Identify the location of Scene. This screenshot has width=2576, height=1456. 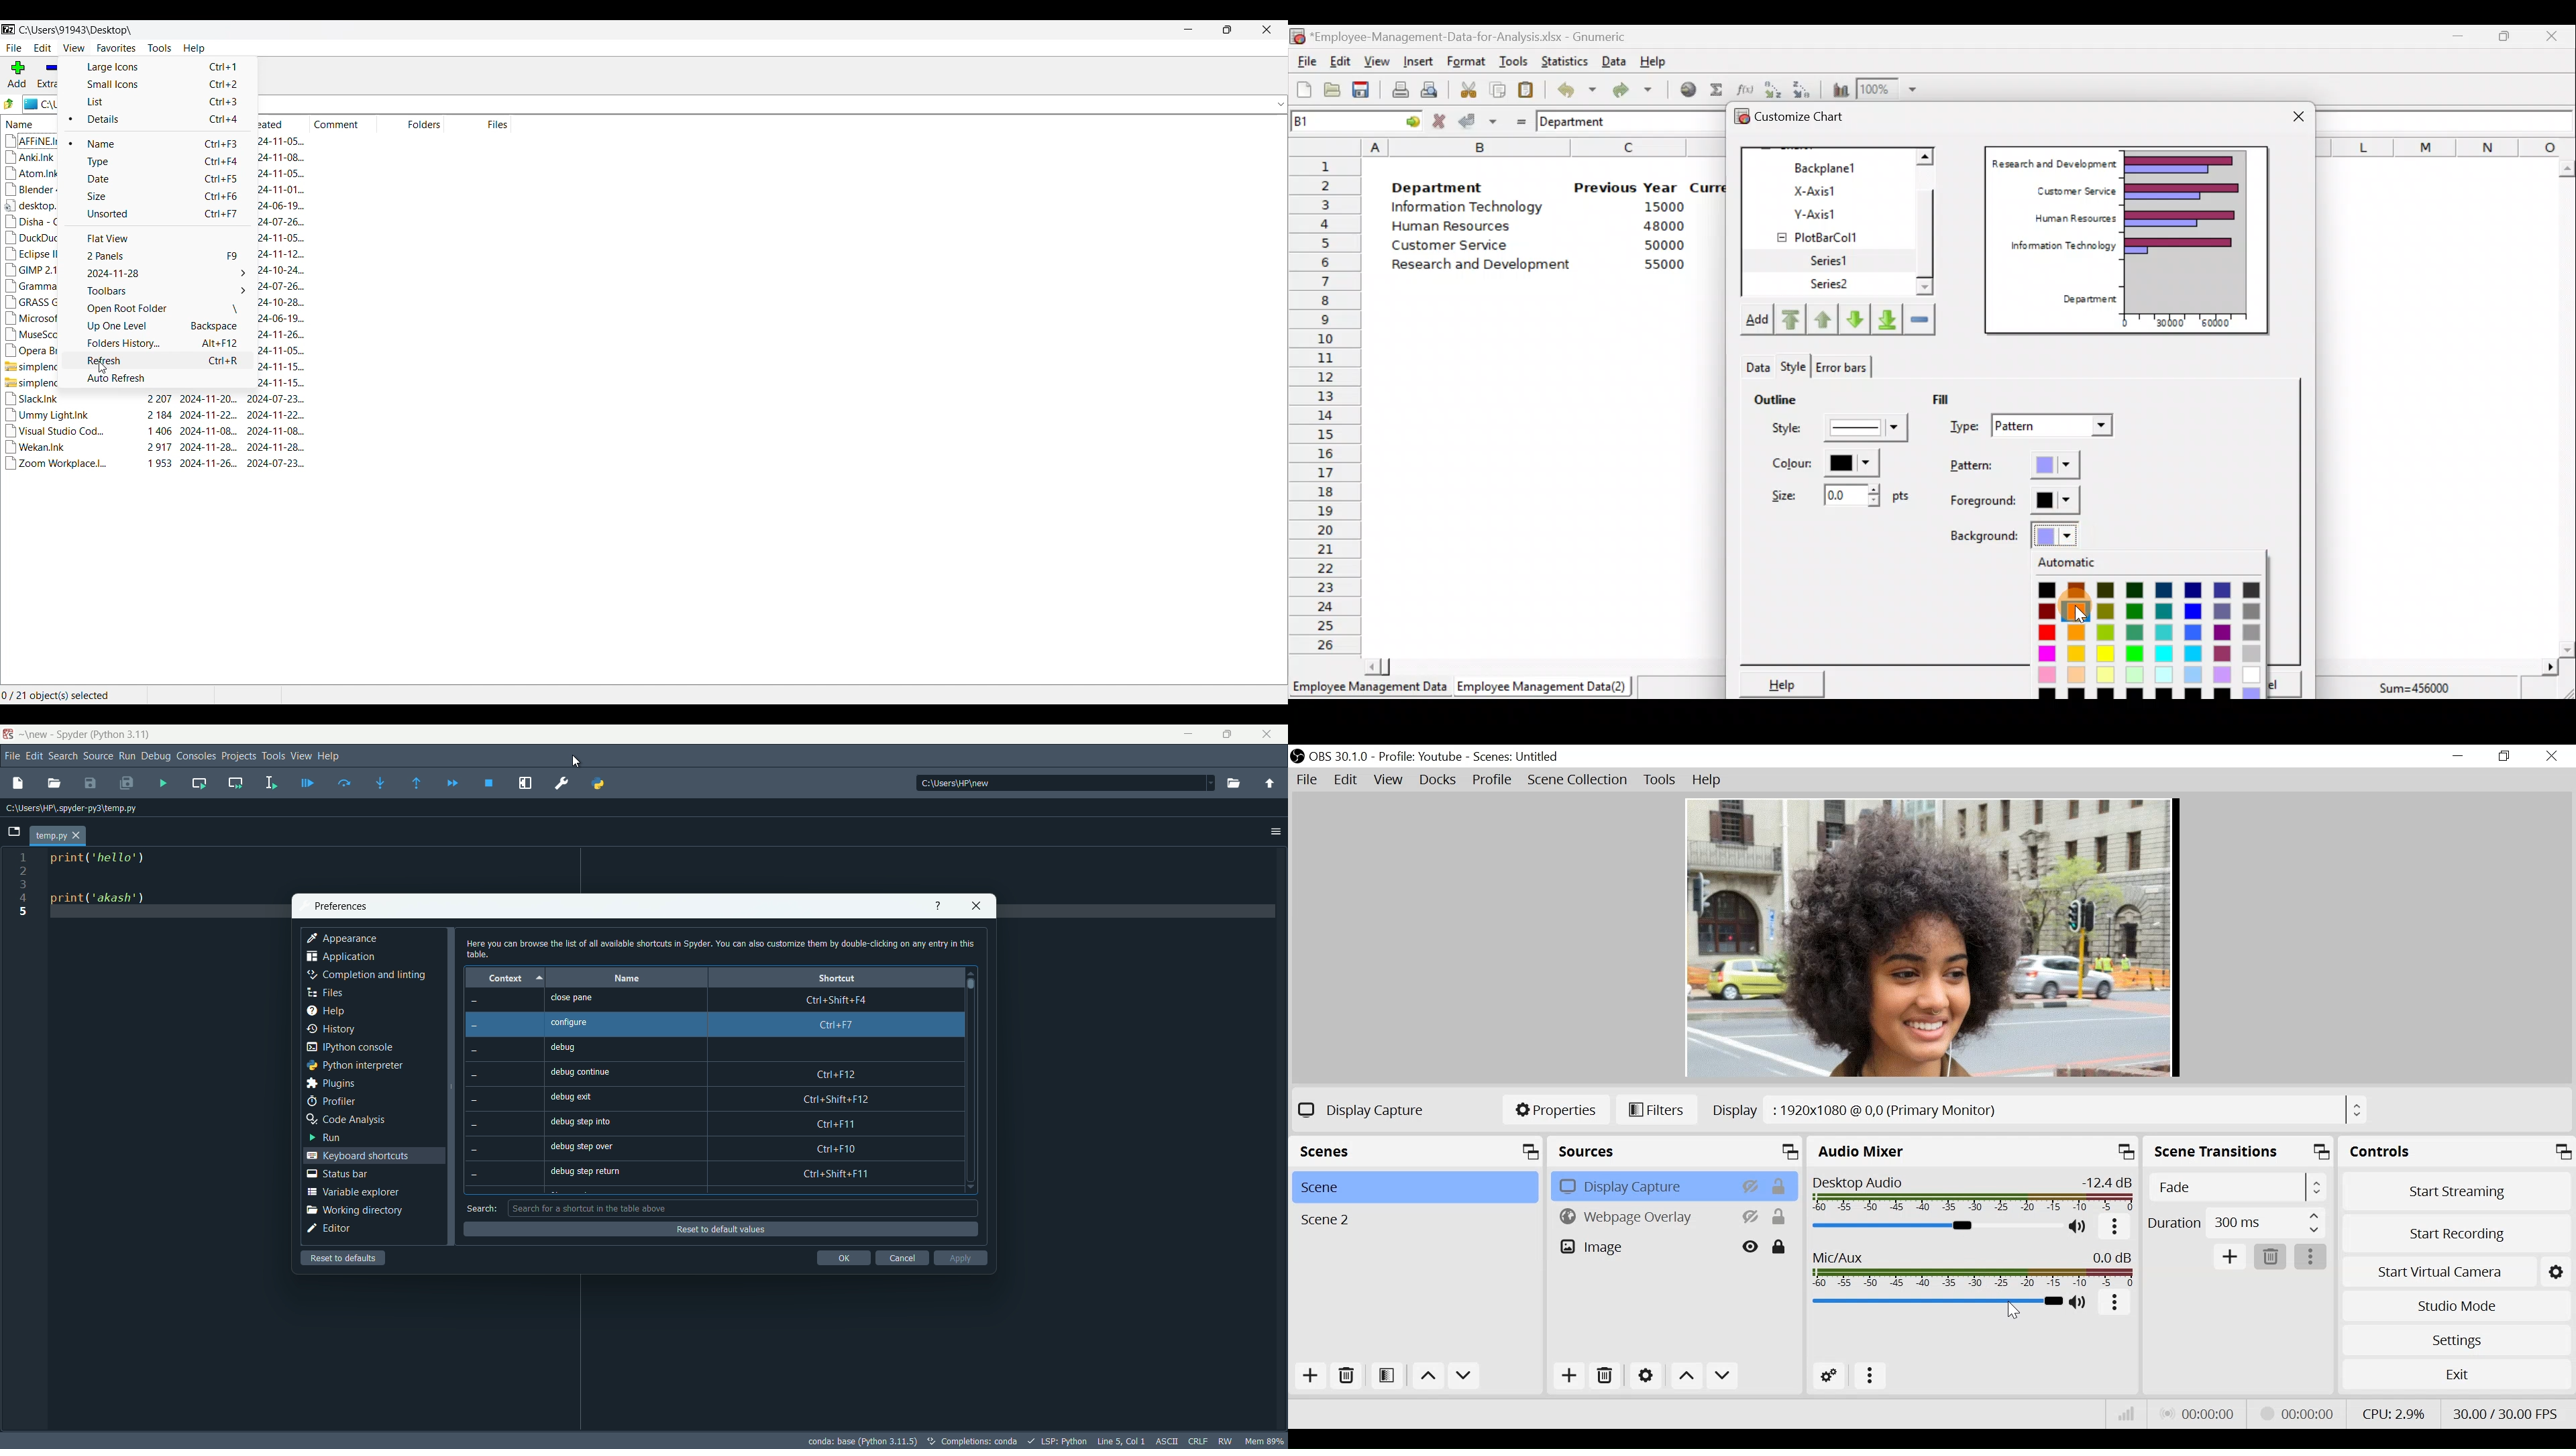
(1412, 1187).